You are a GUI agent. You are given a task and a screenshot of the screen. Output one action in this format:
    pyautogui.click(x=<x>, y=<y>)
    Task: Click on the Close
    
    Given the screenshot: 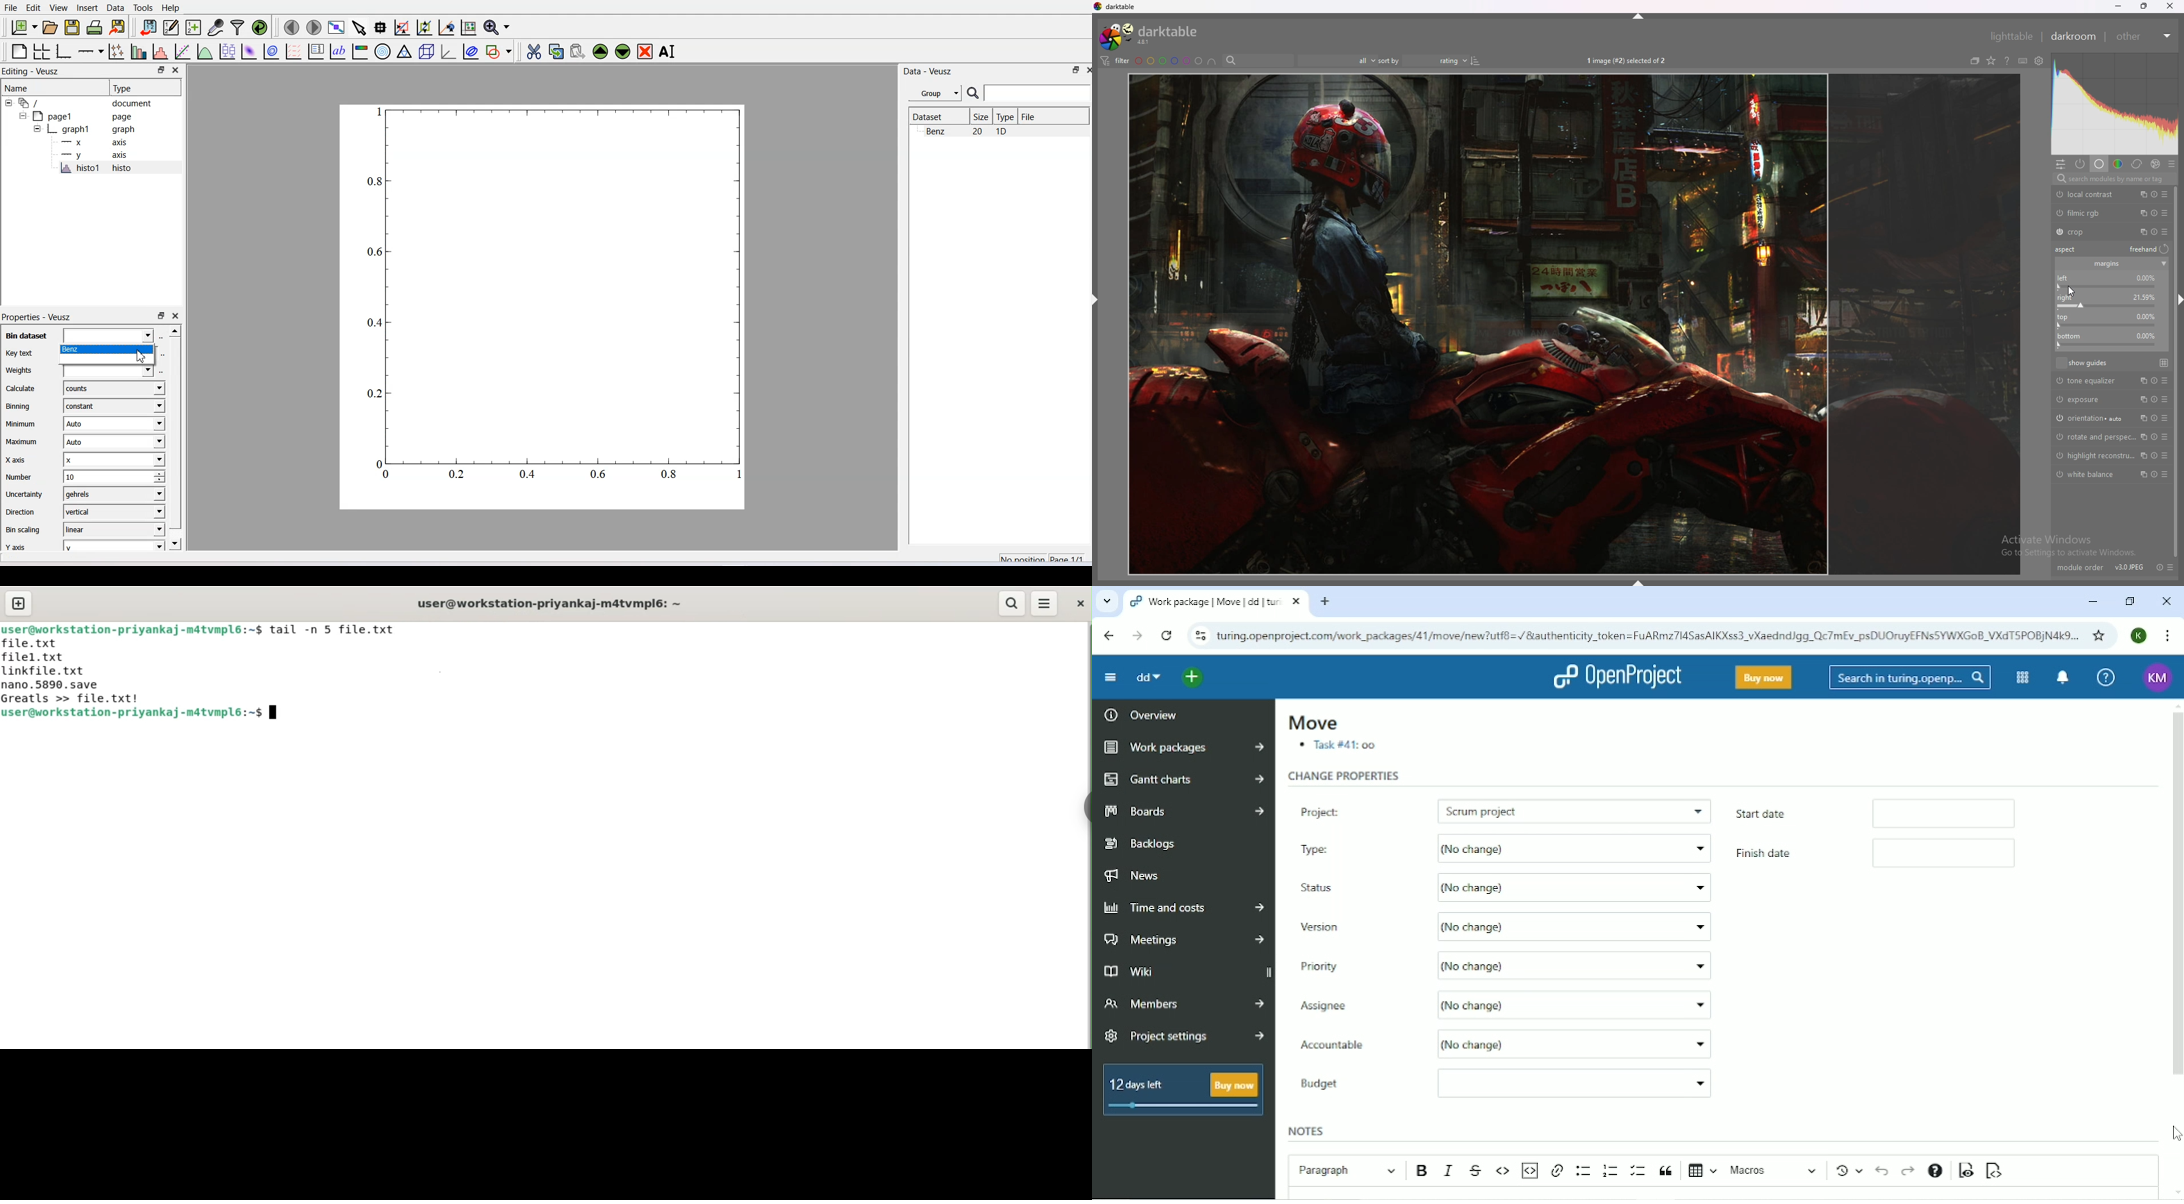 What is the action you would take?
    pyautogui.click(x=177, y=70)
    